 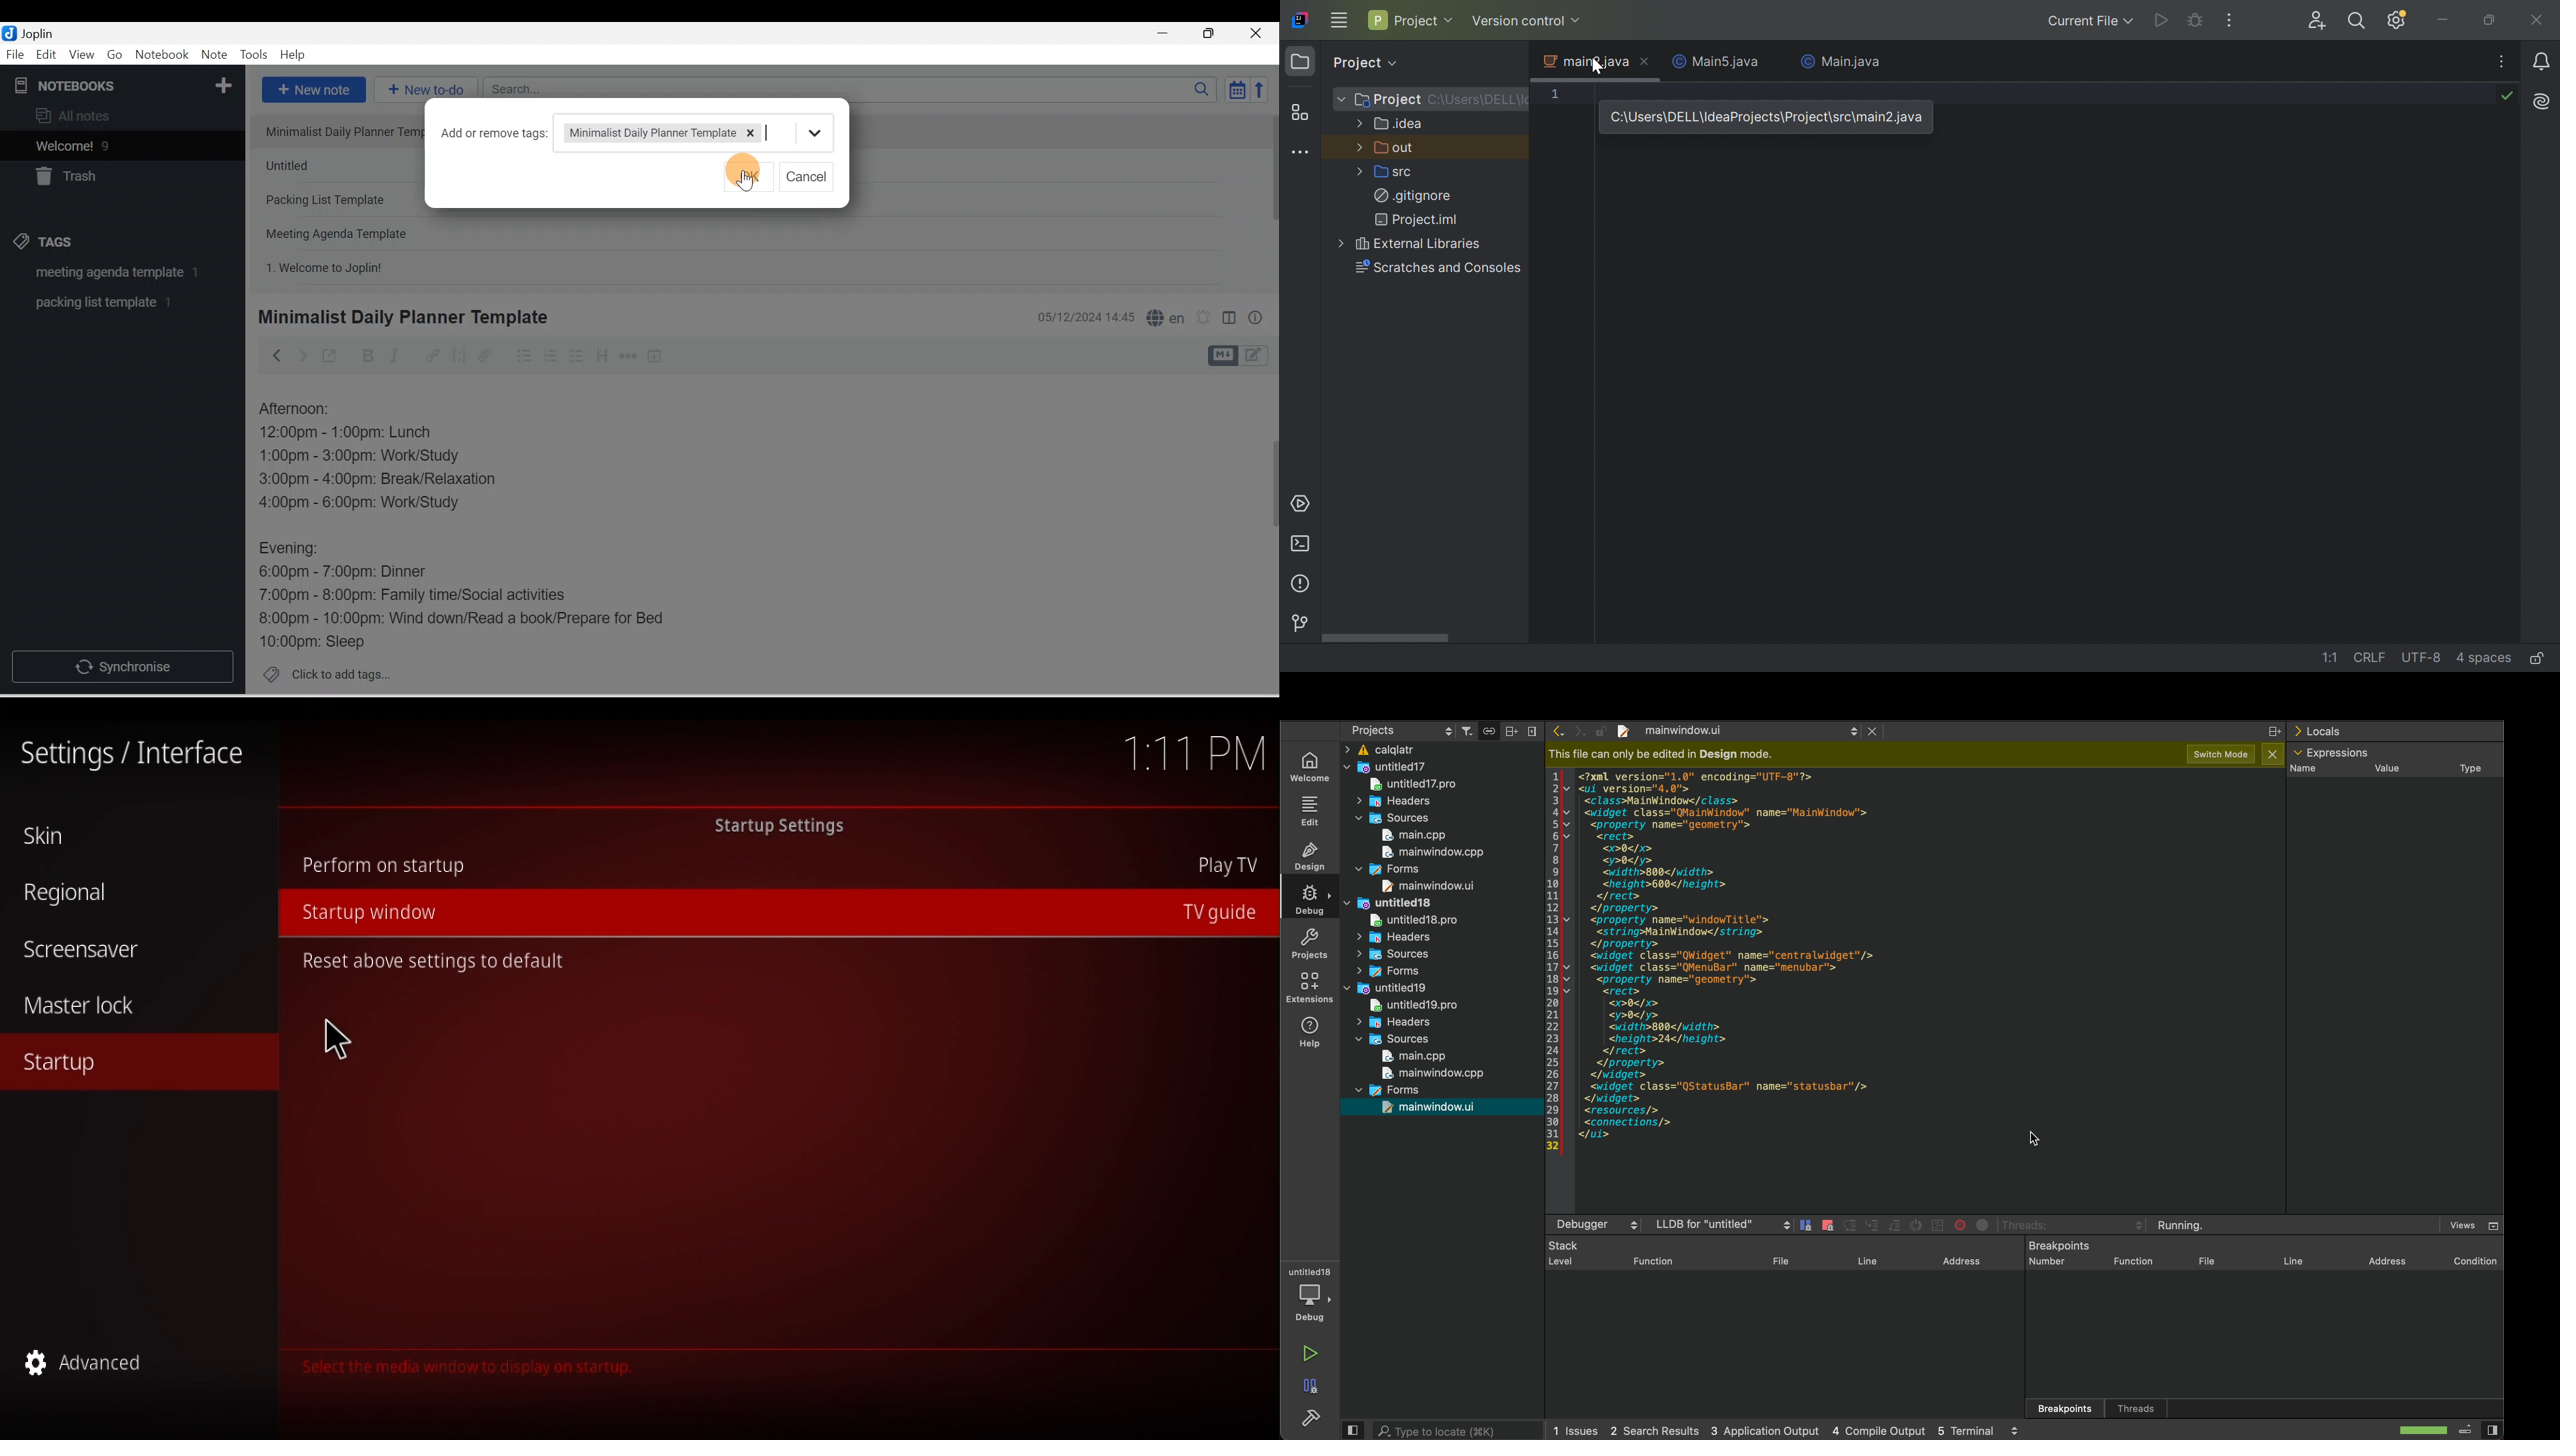 What do you see at coordinates (1599, 65) in the screenshot?
I see `cursor on main2.java` at bounding box center [1599, 65].